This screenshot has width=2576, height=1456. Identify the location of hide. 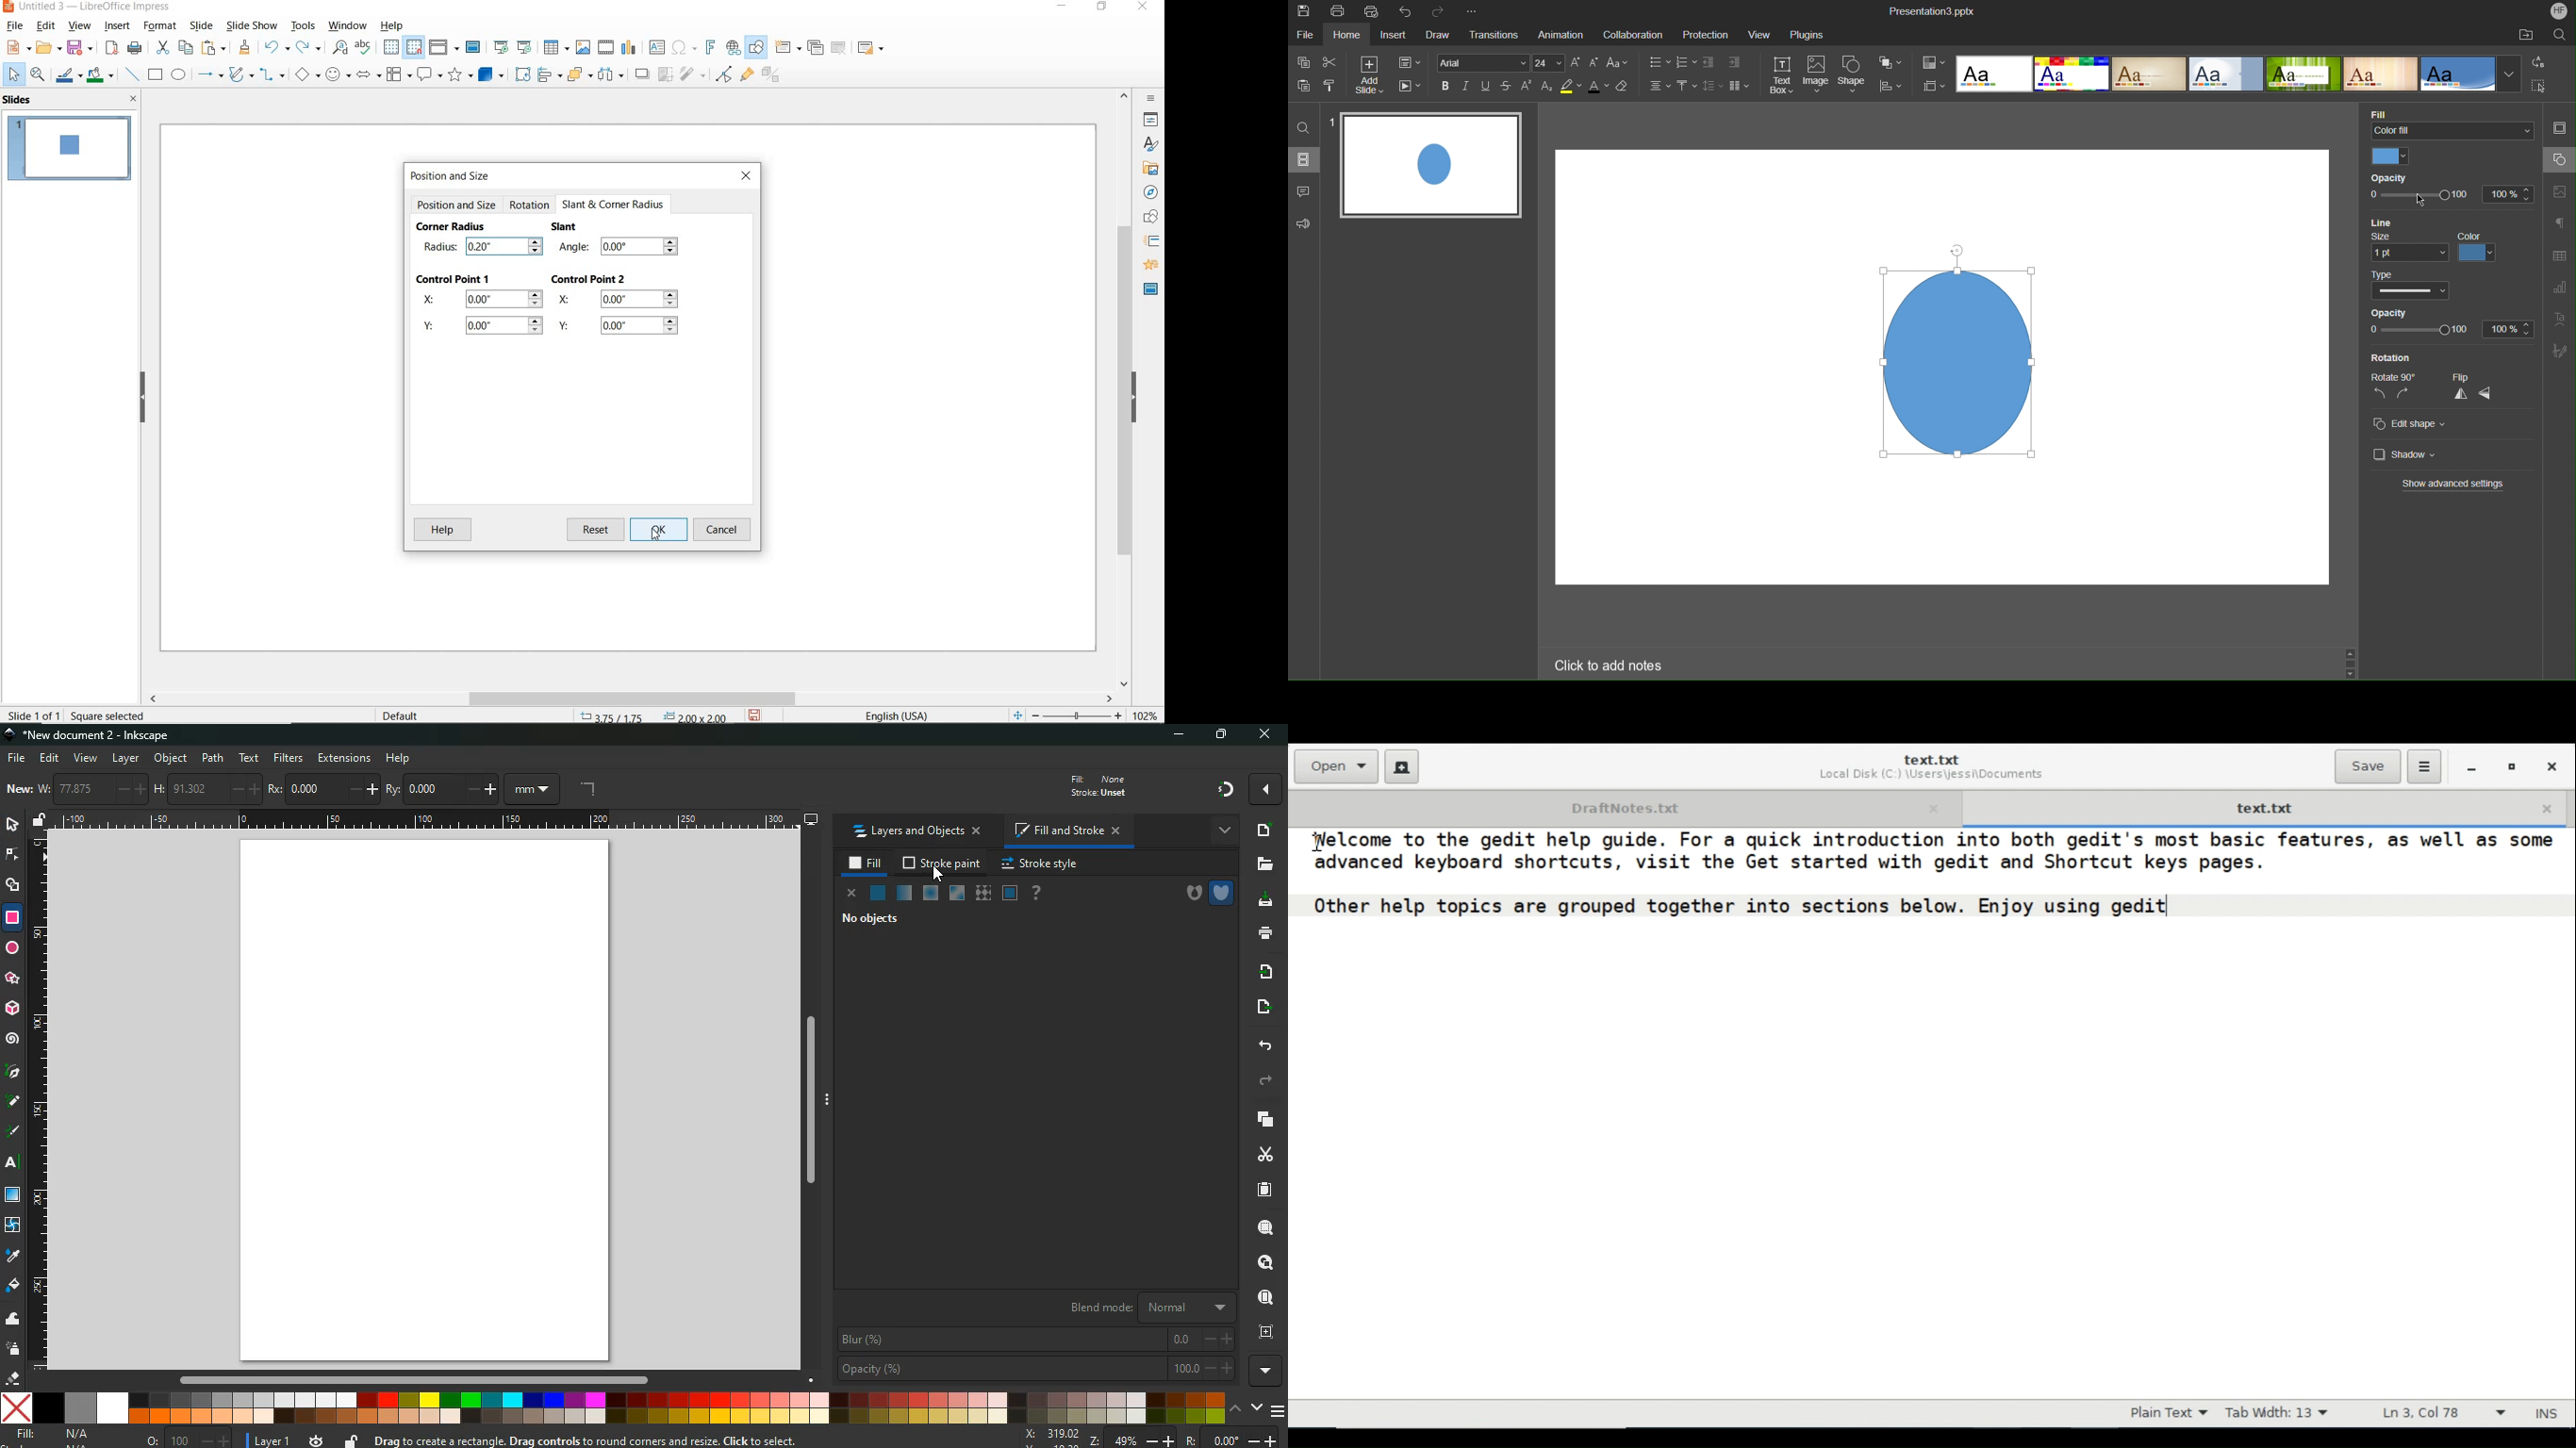
(1135, 398).